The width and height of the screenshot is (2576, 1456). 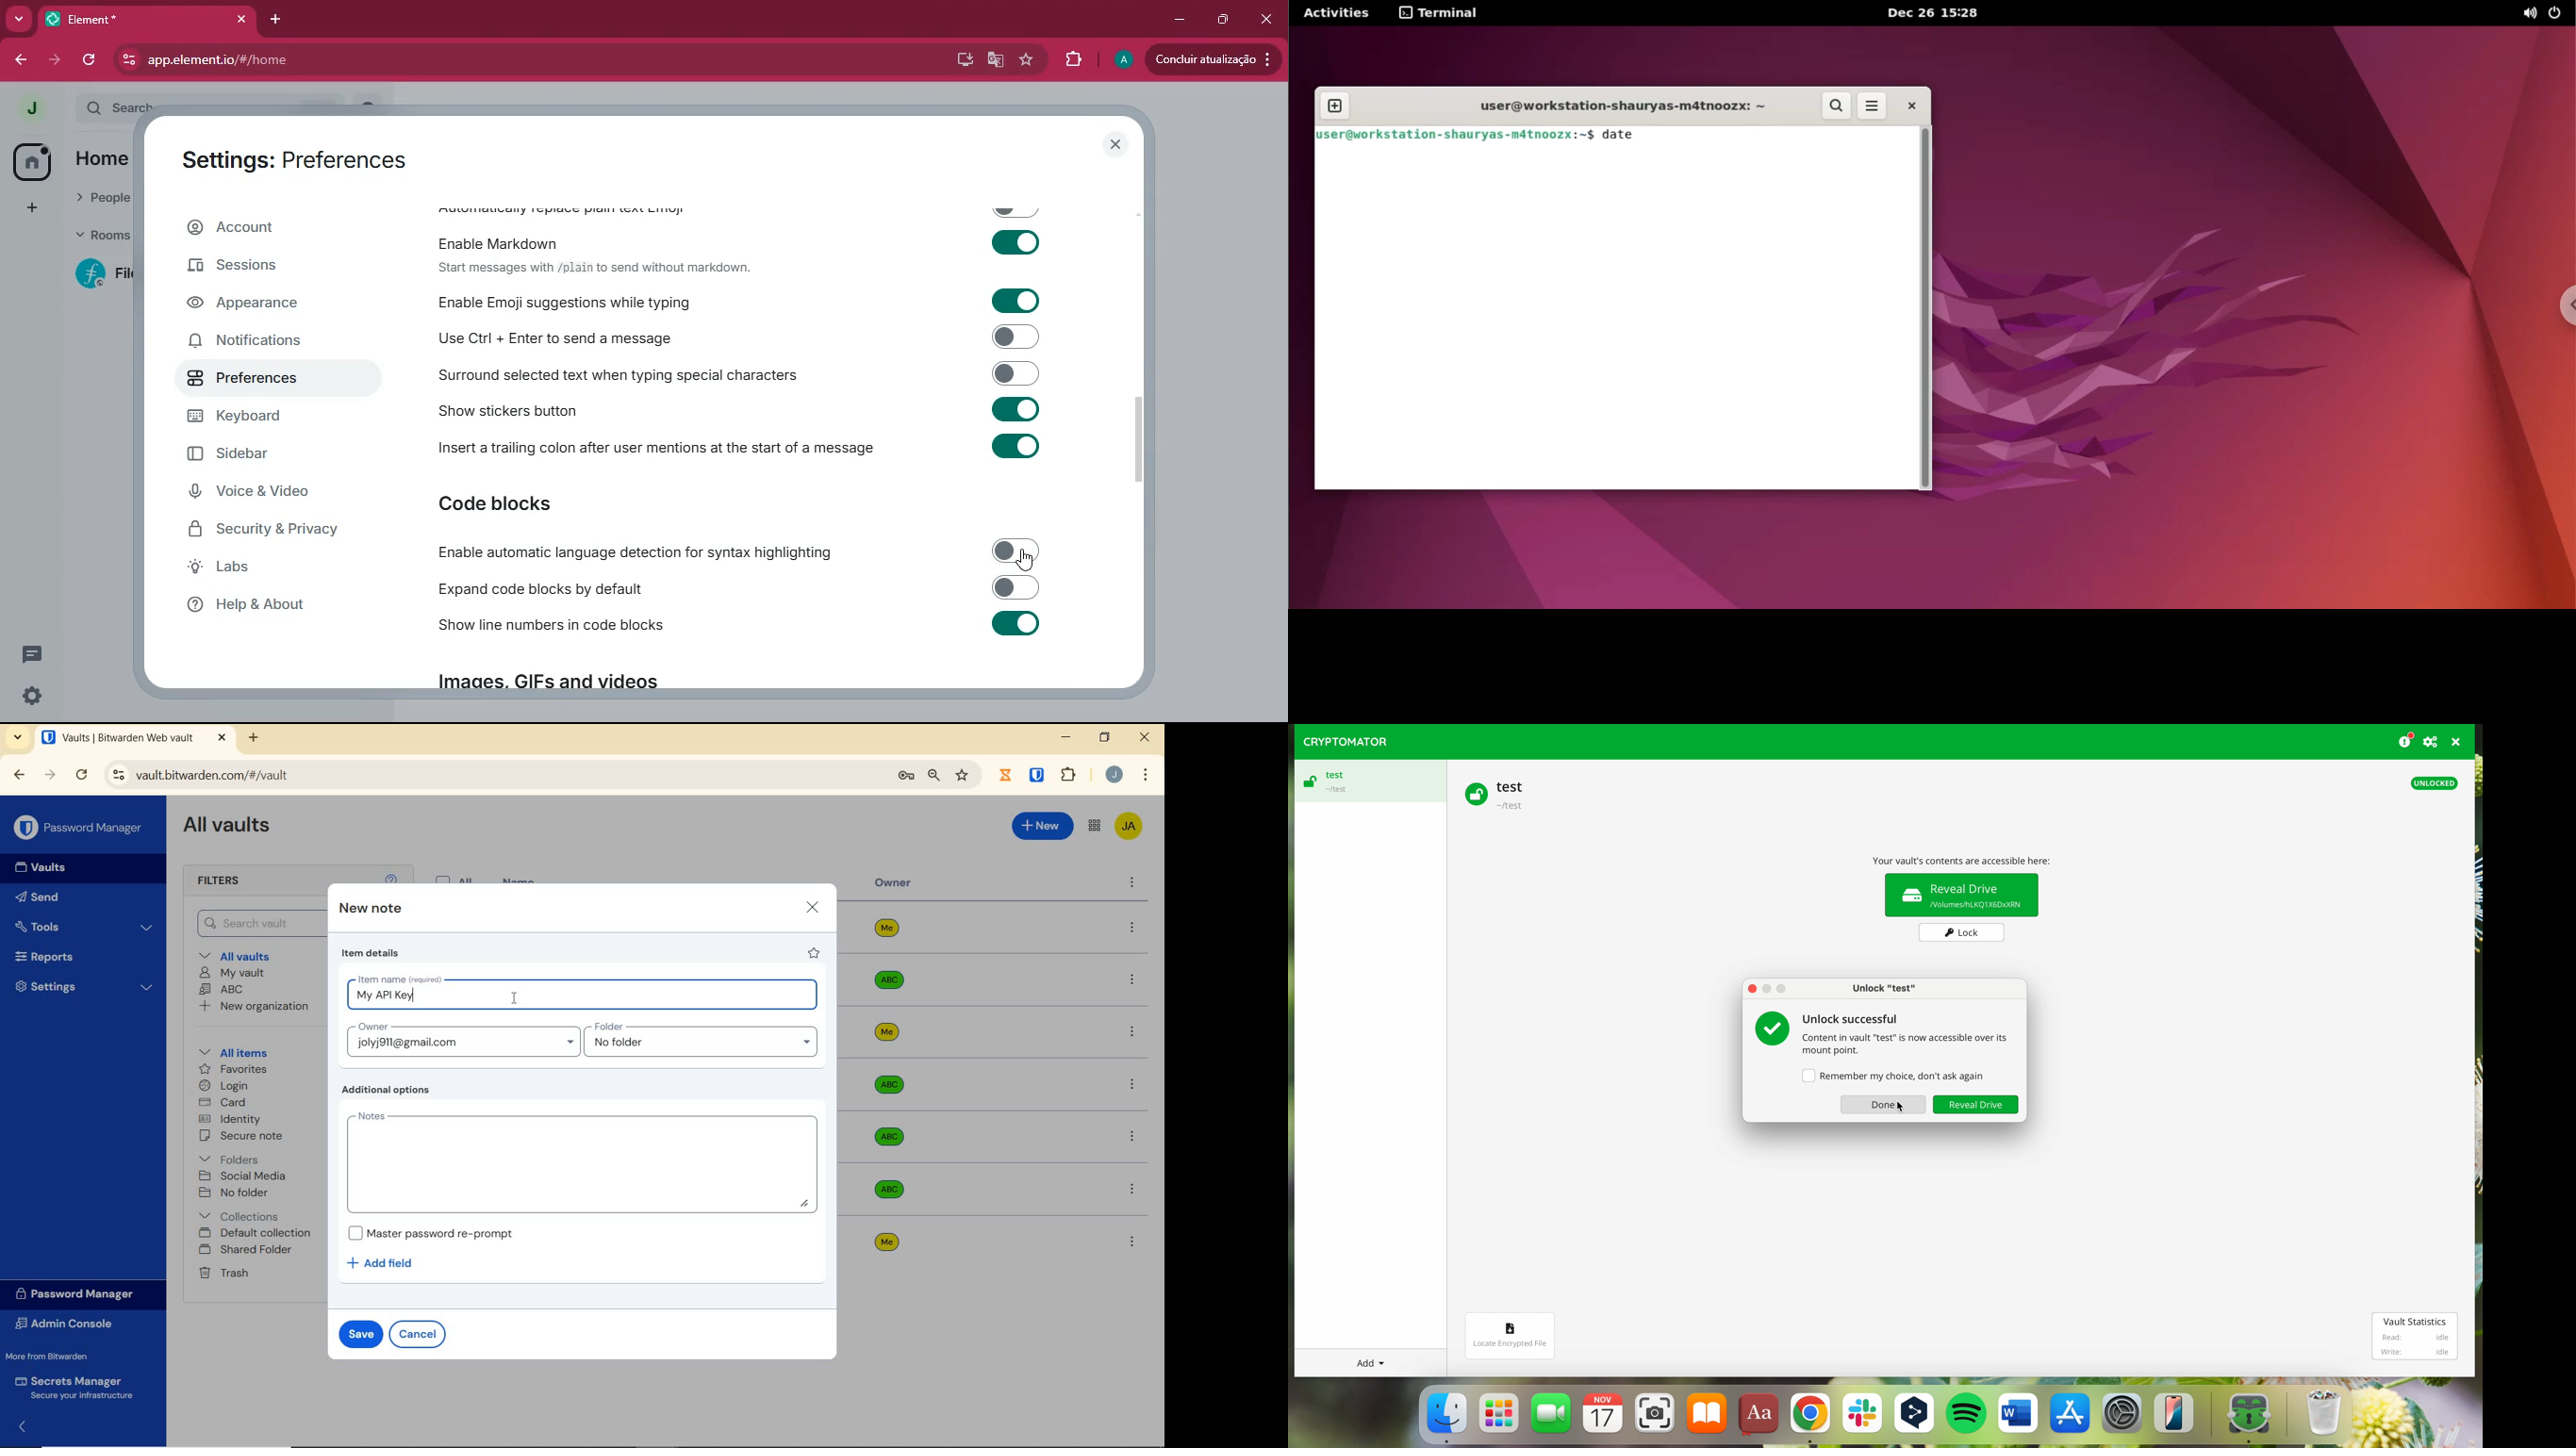 I want to click on Surround selected text when typing special characters, so click(x=735, y=376).